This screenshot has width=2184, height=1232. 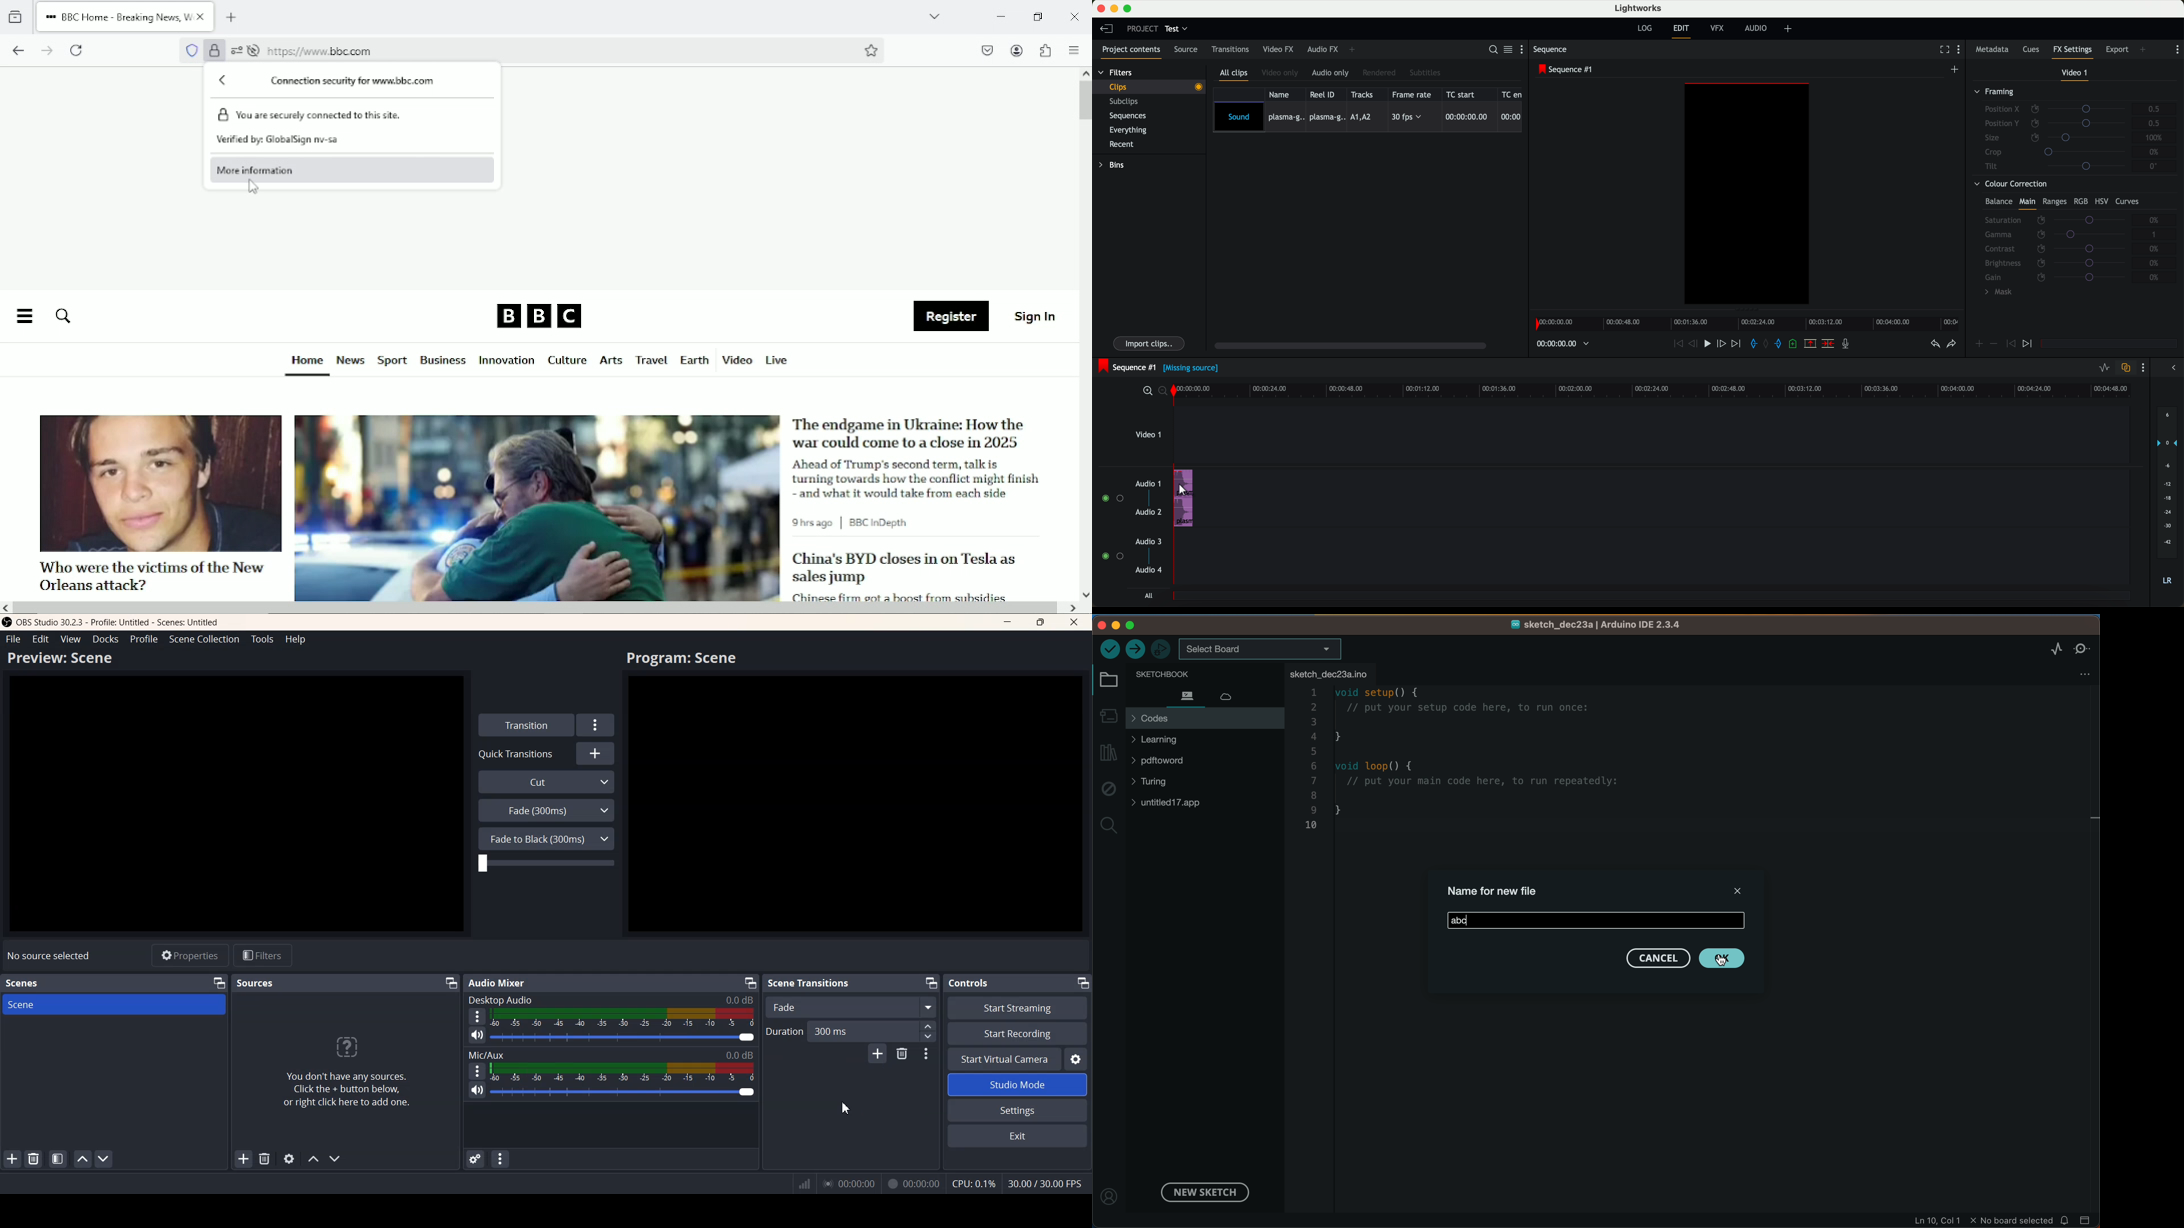 What do you see at coordinates (446, 984) in the screenshot?
I see `Minimize` at bounding box center [446, 984].